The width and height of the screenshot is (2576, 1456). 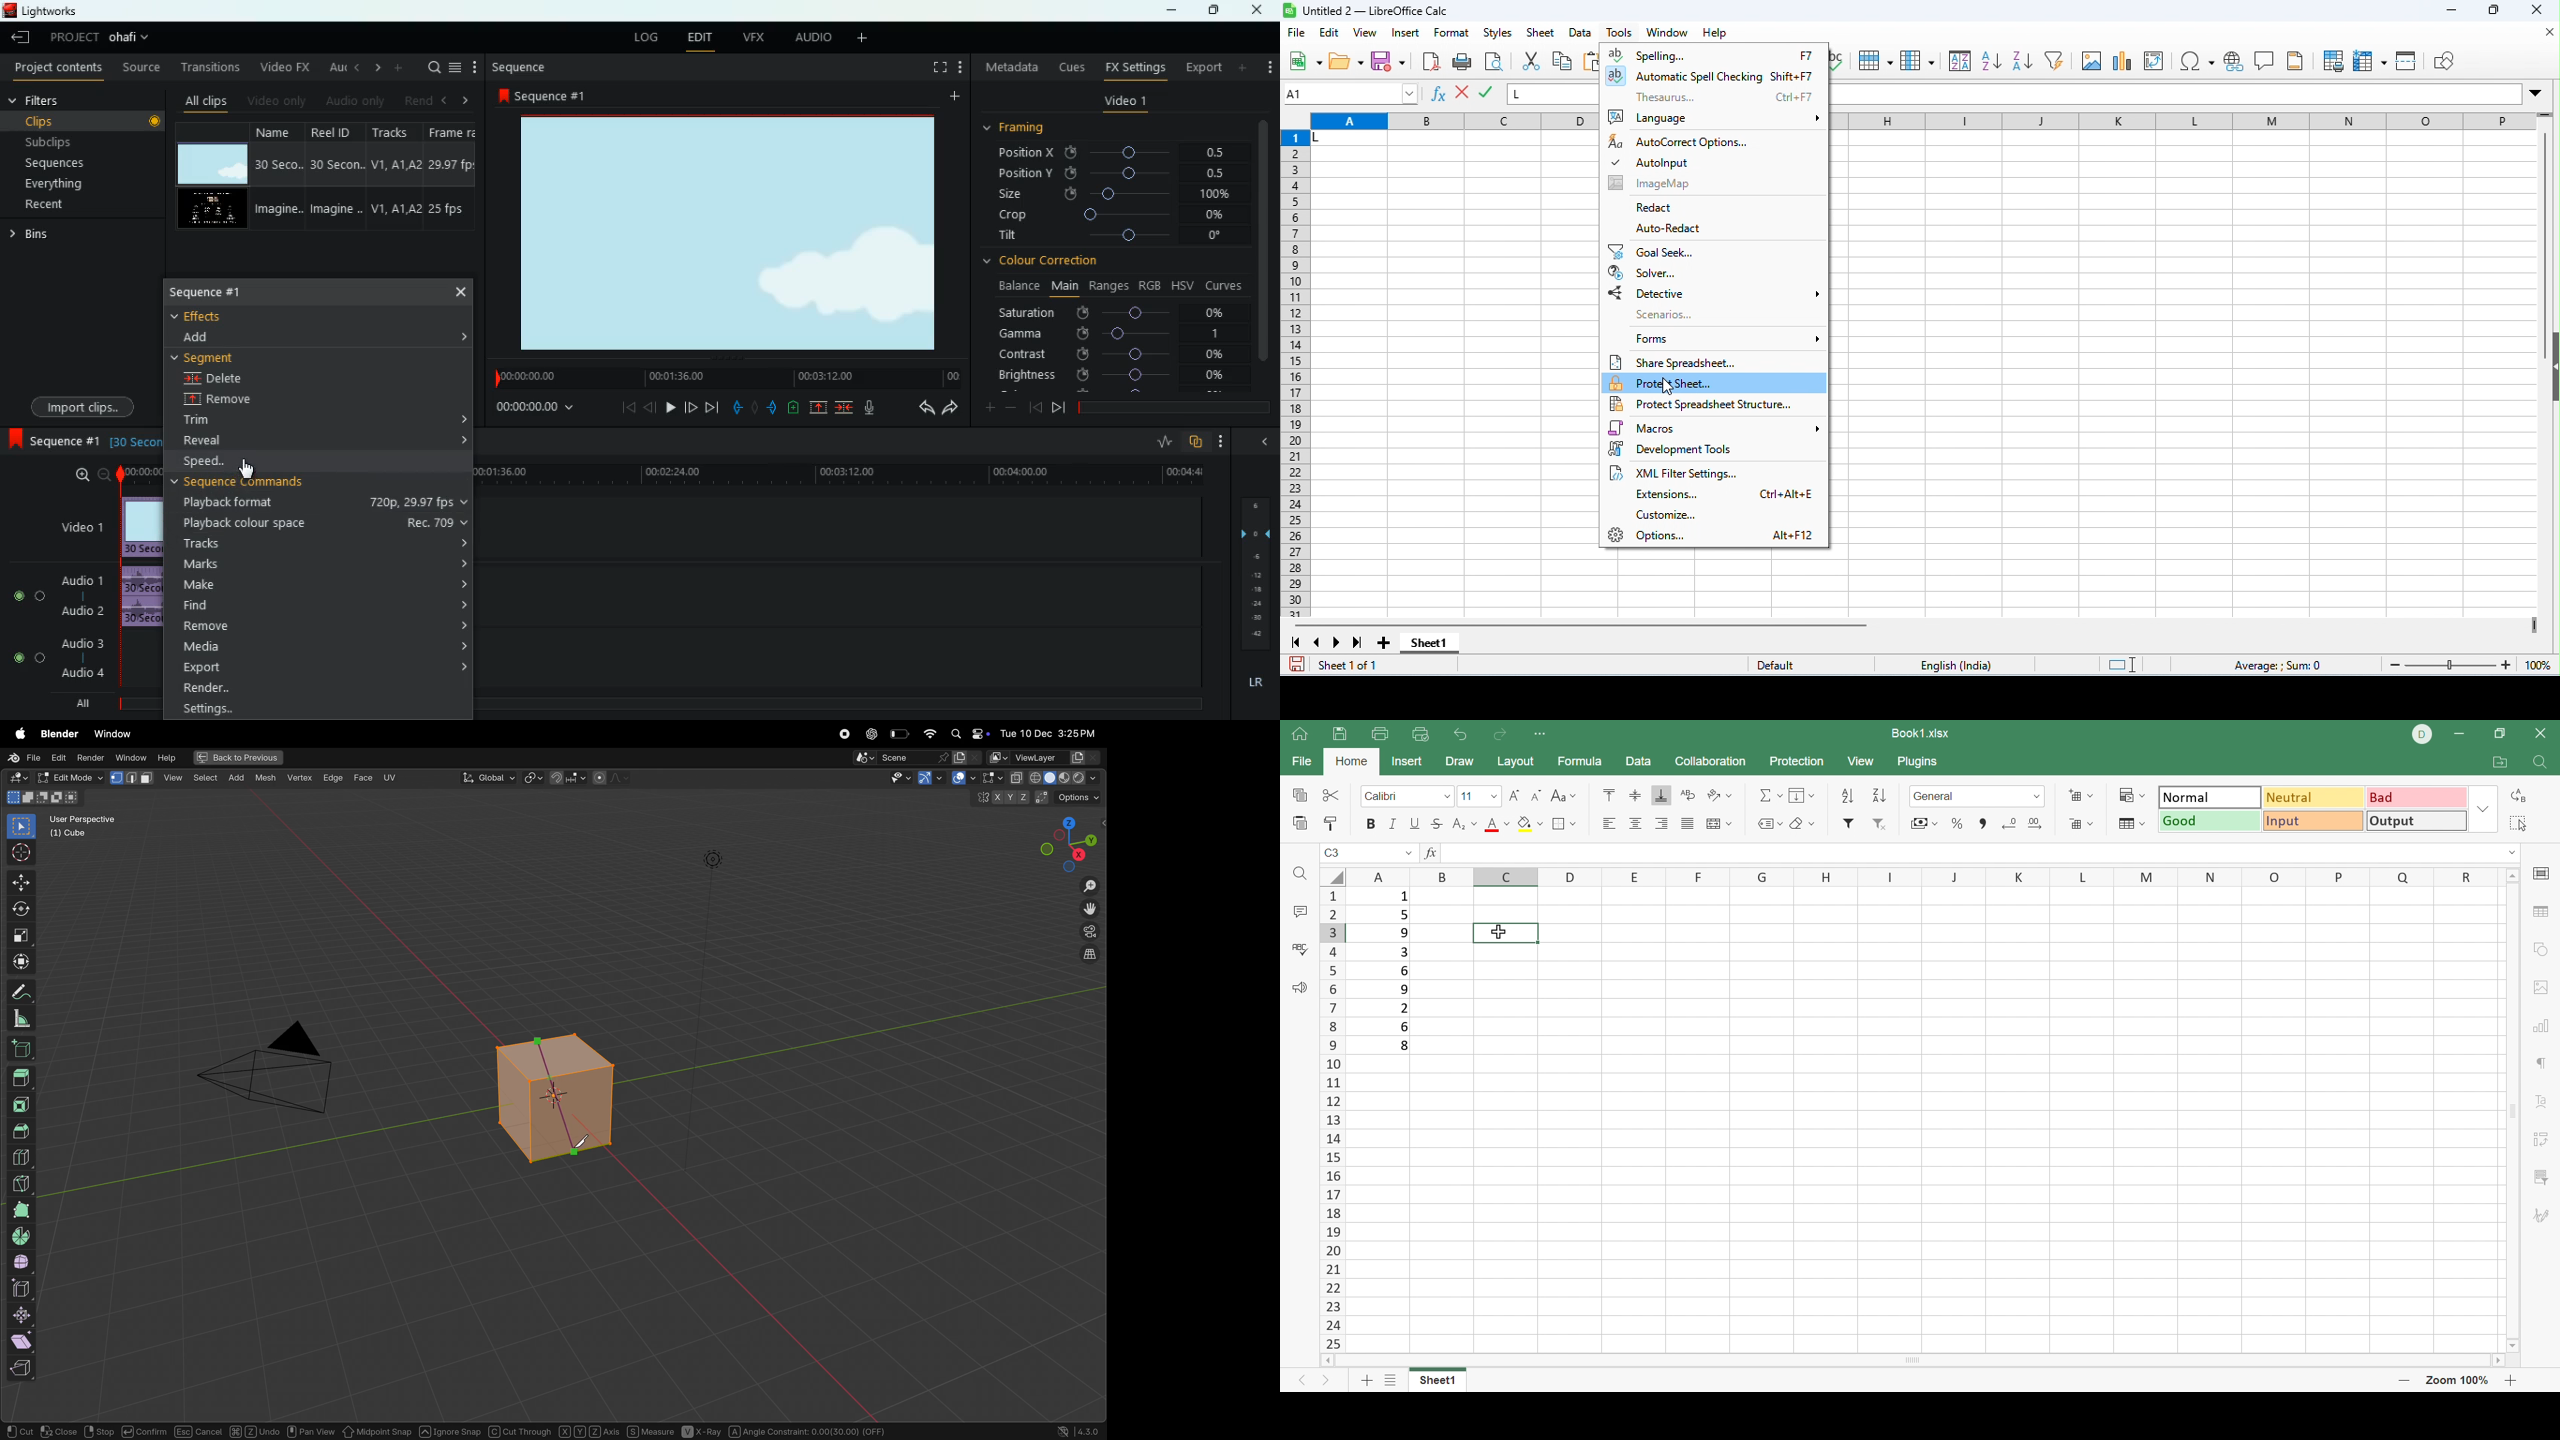 I want to click on Visibility, so click(x=910, y=779).